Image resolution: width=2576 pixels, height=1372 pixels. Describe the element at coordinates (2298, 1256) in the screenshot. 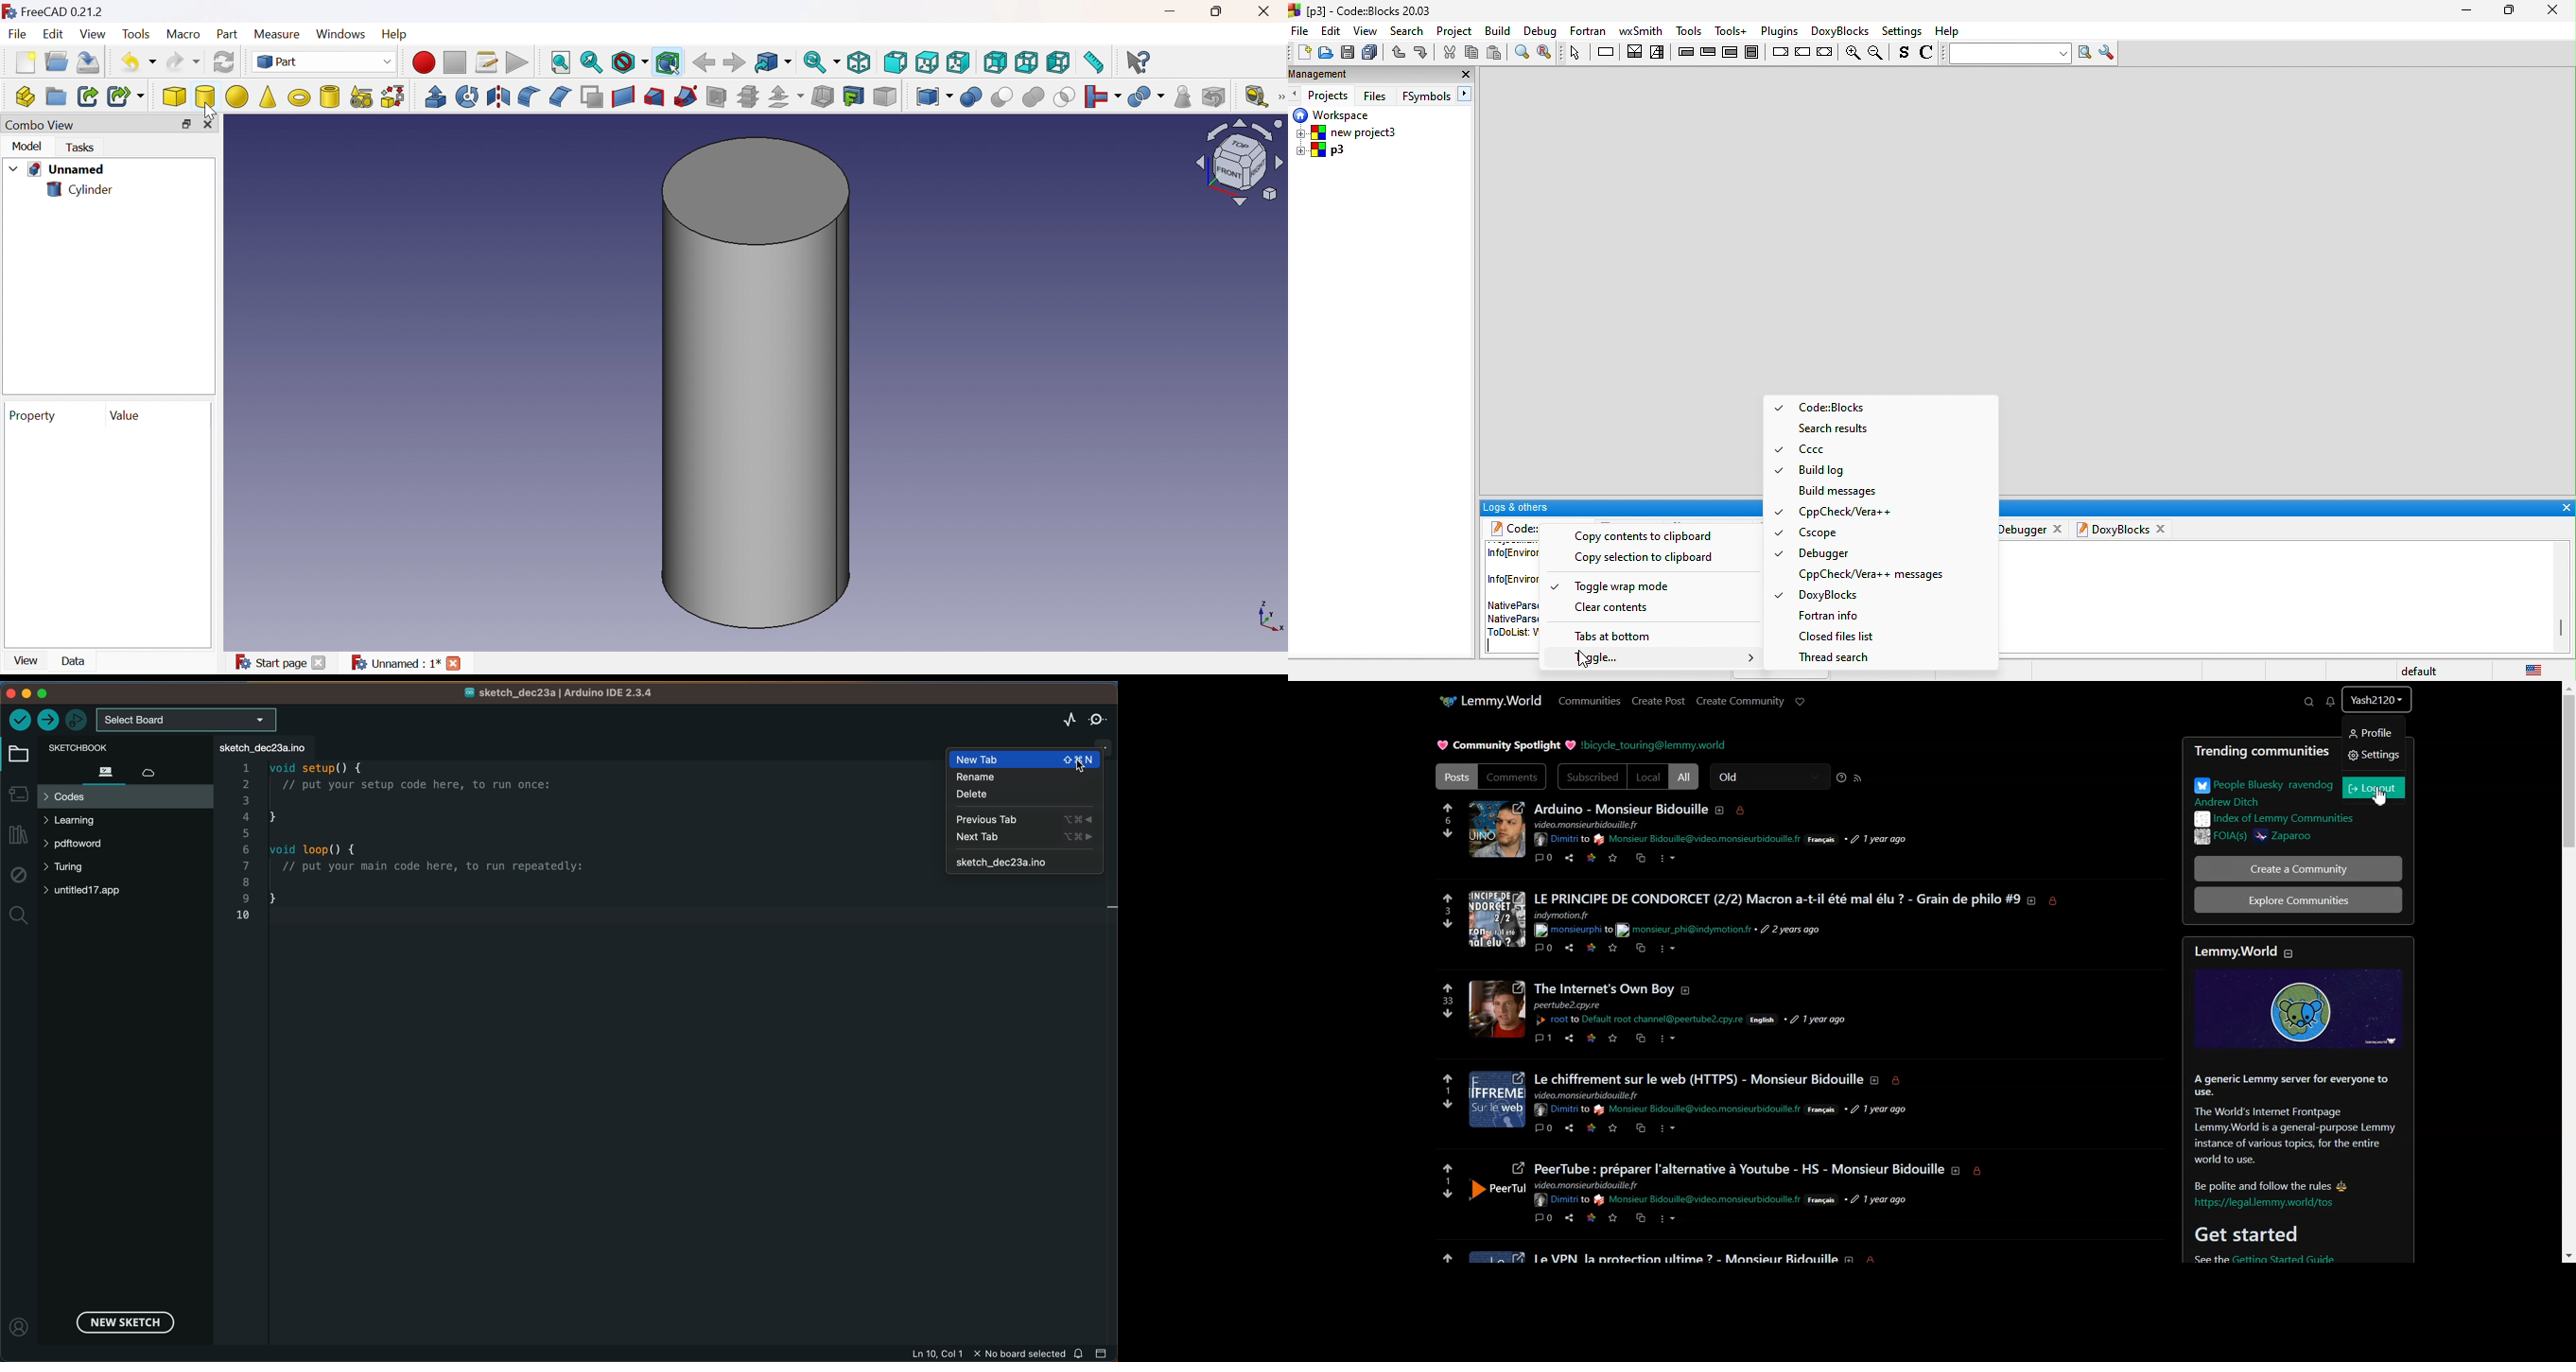

I see `hyperlink` at that location.